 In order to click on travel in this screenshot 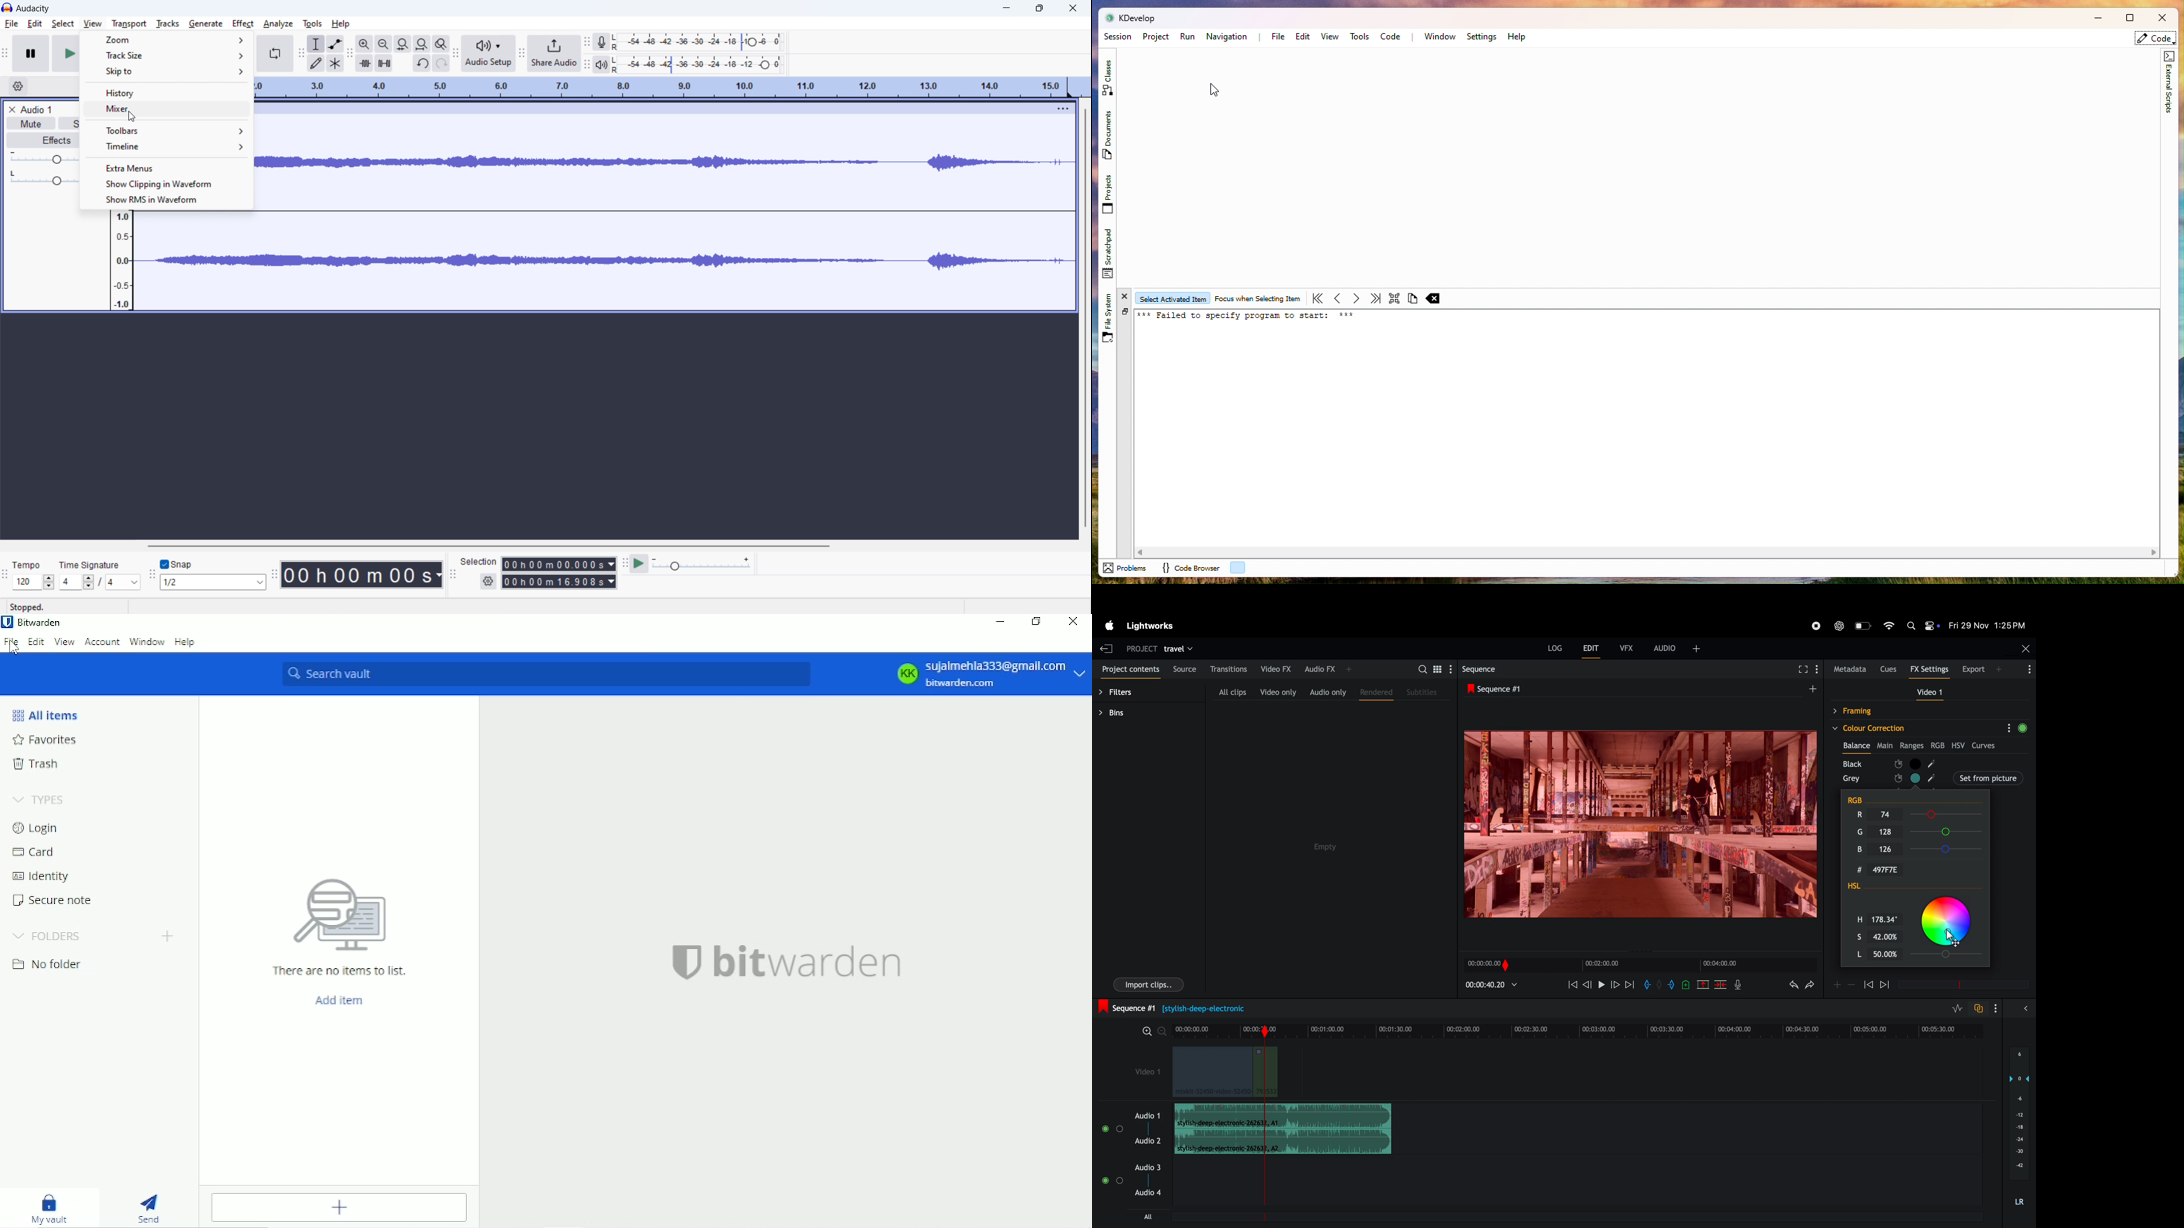, I will do `click(1180, 648)`.